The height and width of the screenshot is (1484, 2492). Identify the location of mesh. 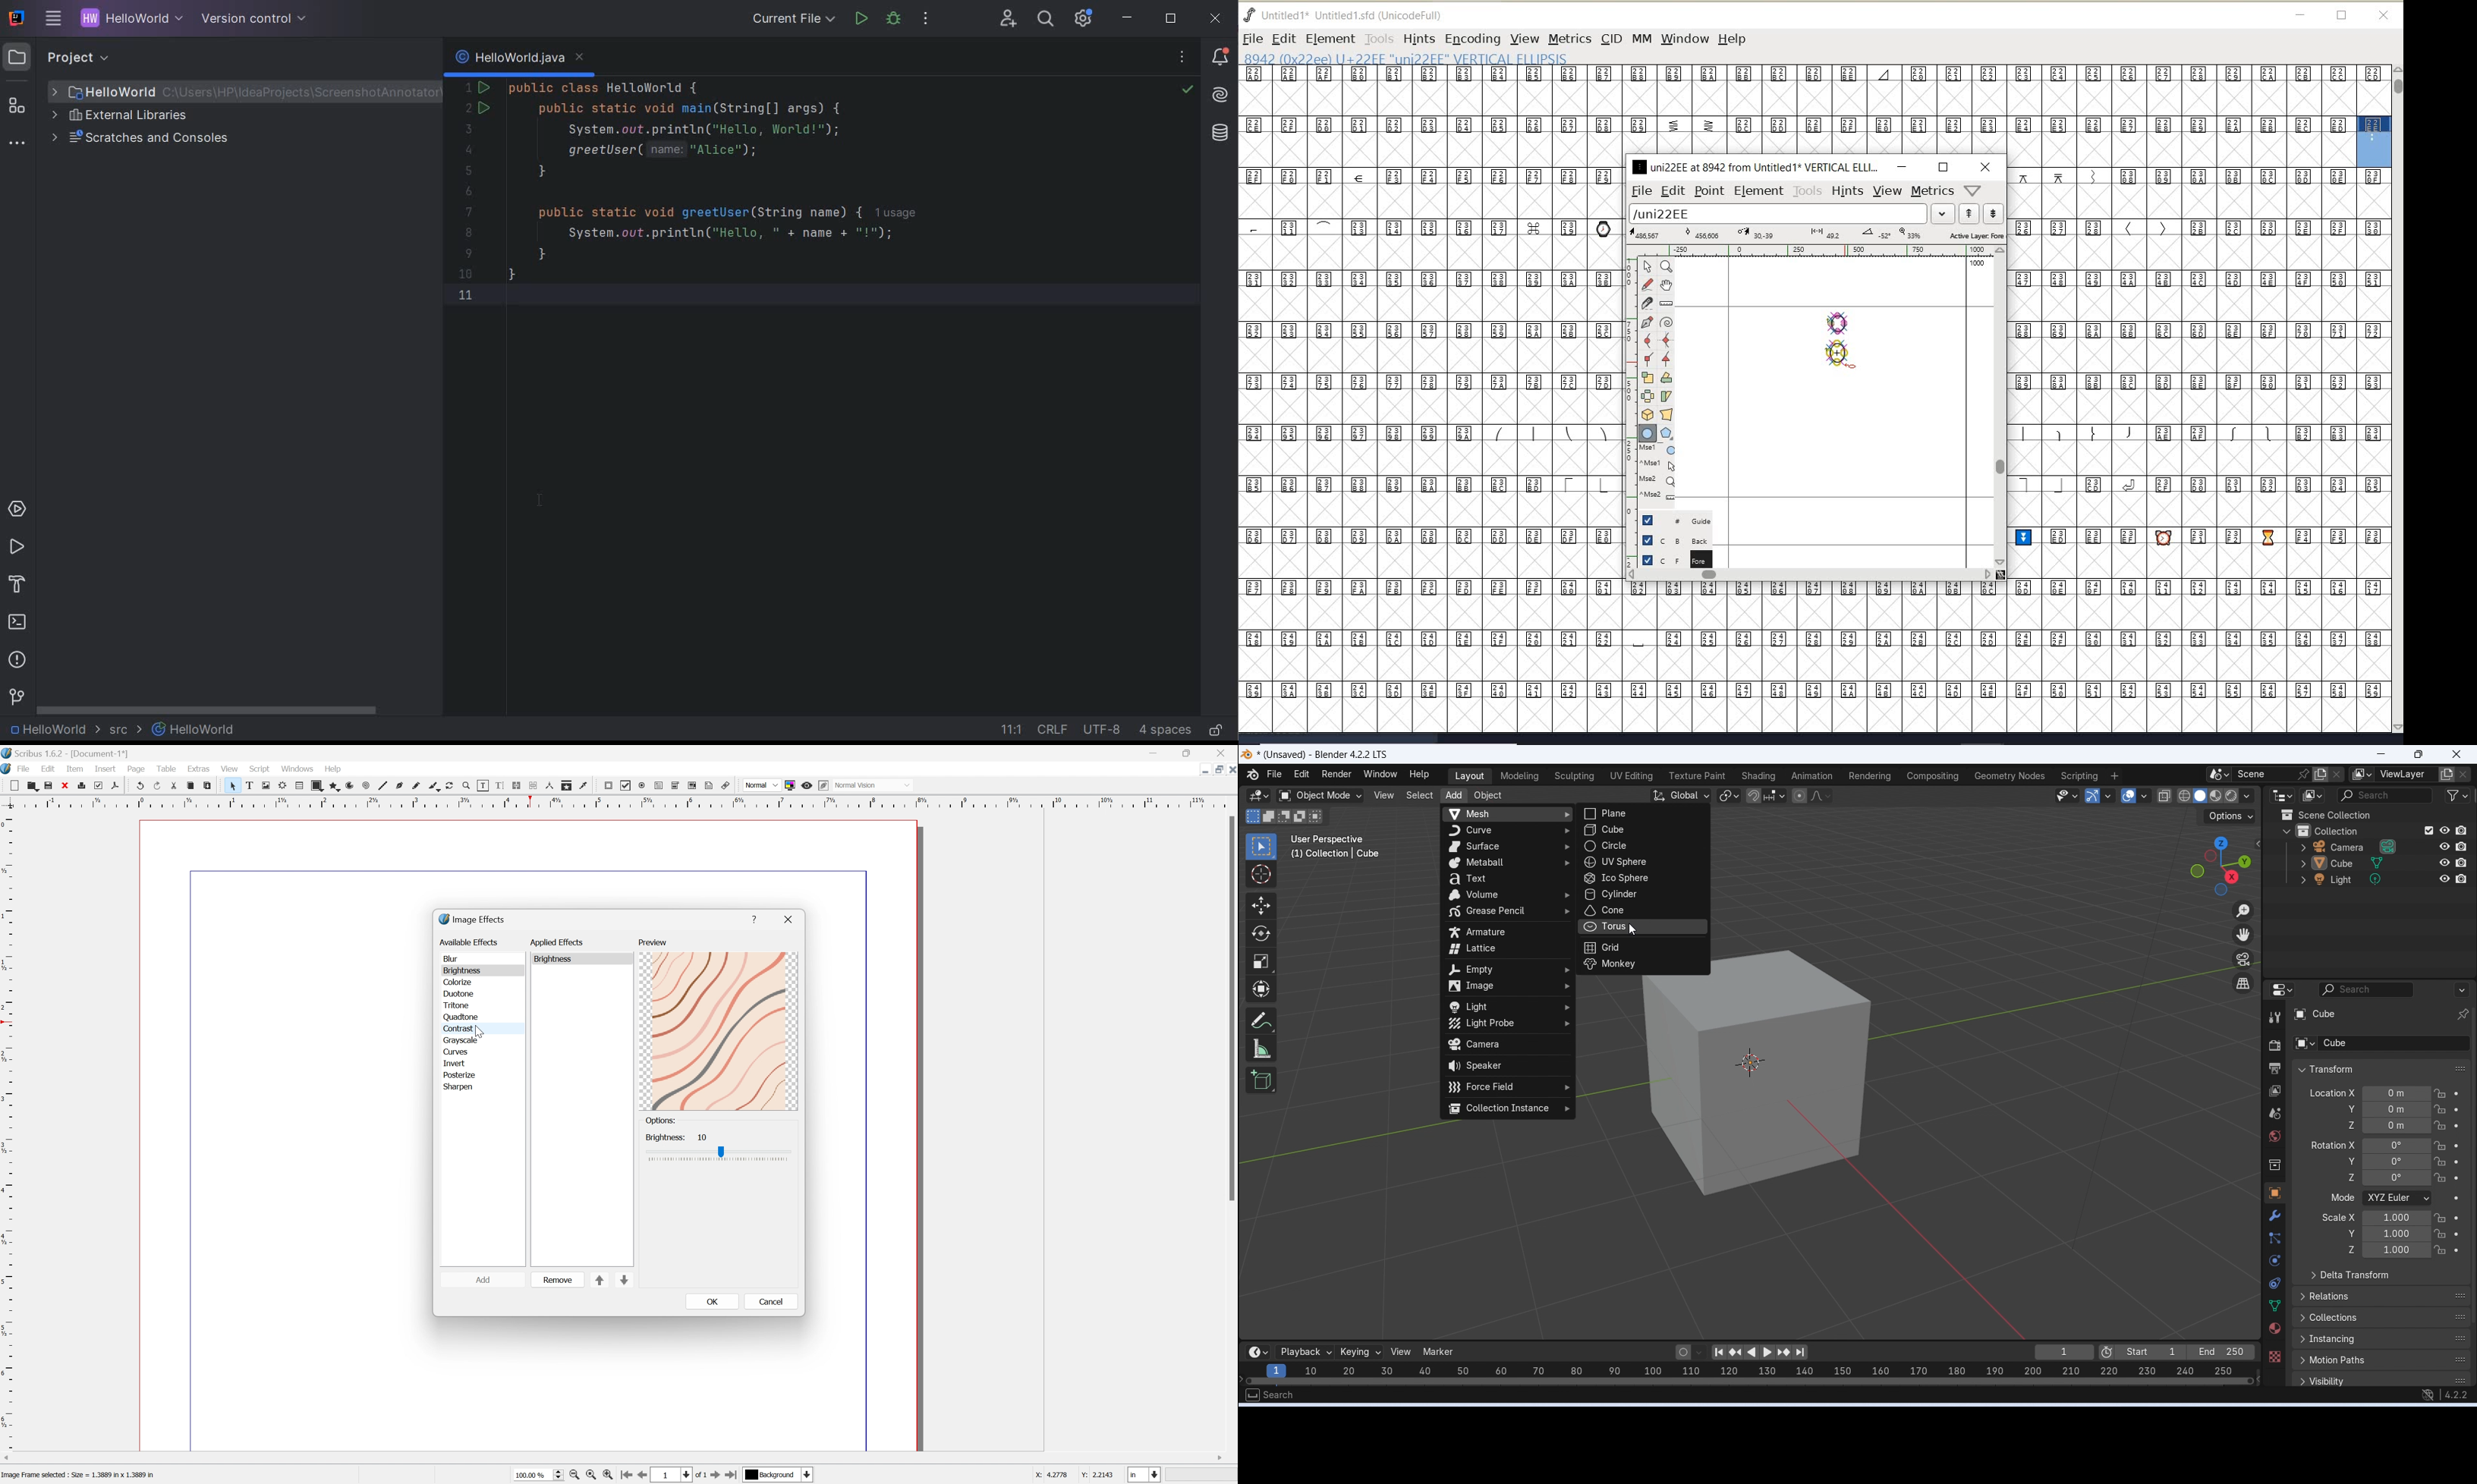
(1507, 815).